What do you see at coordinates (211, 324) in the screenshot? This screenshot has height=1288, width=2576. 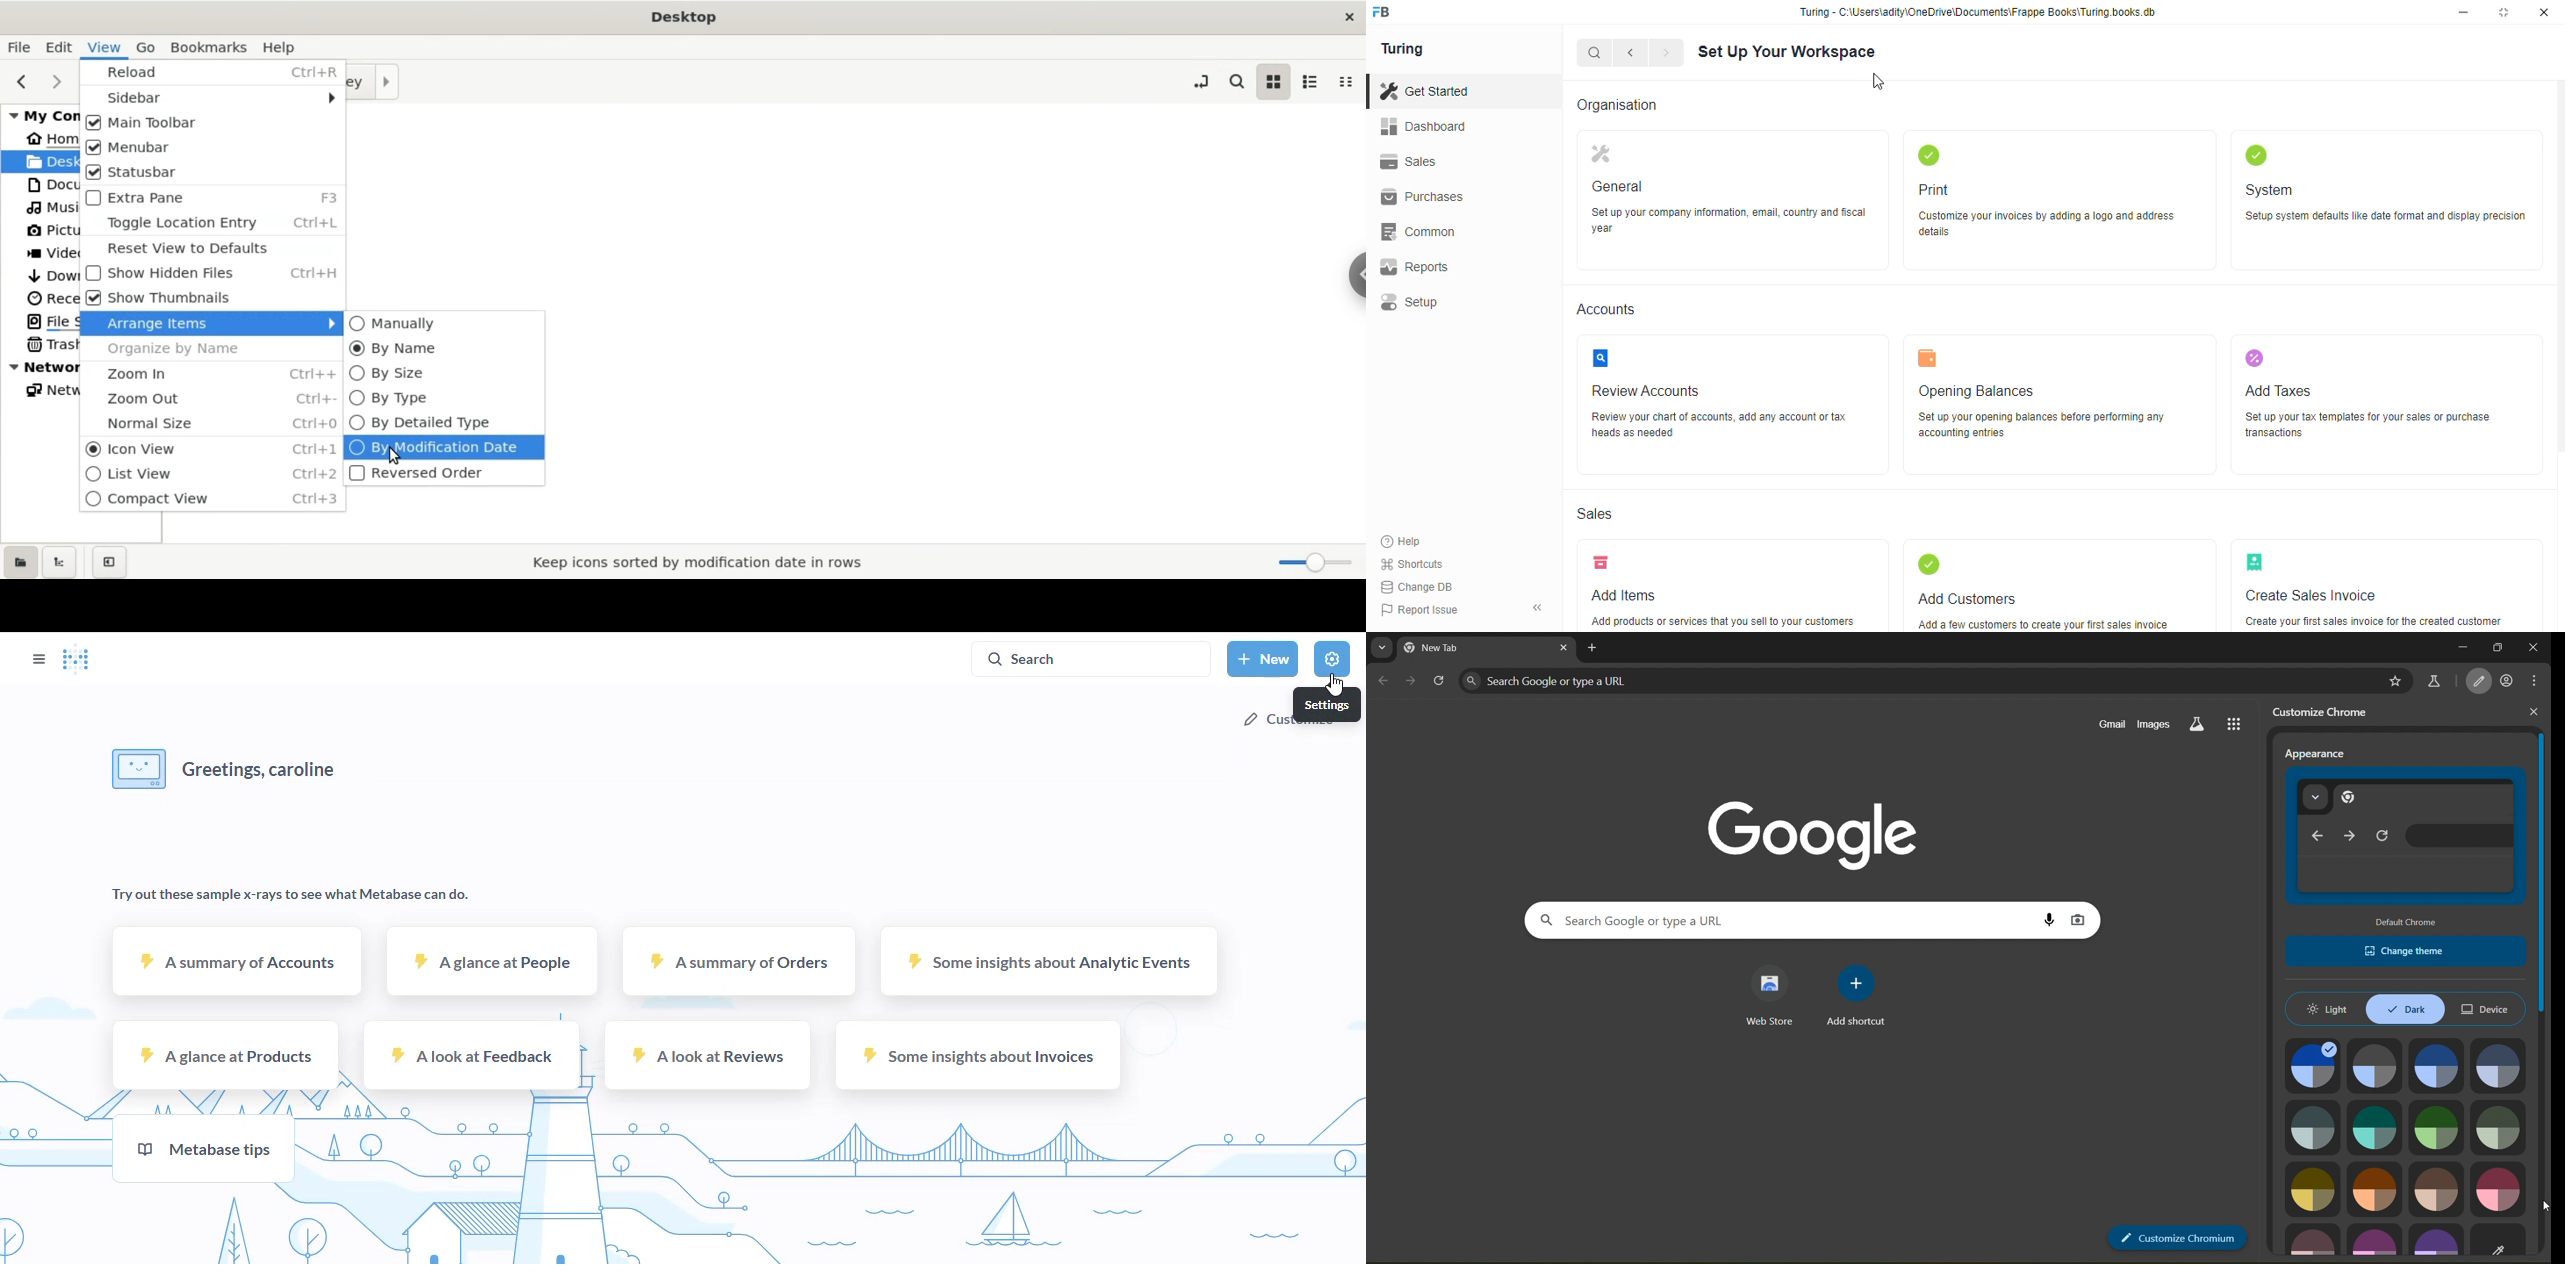 I see `arrage items` at bounding box center [211, 324].